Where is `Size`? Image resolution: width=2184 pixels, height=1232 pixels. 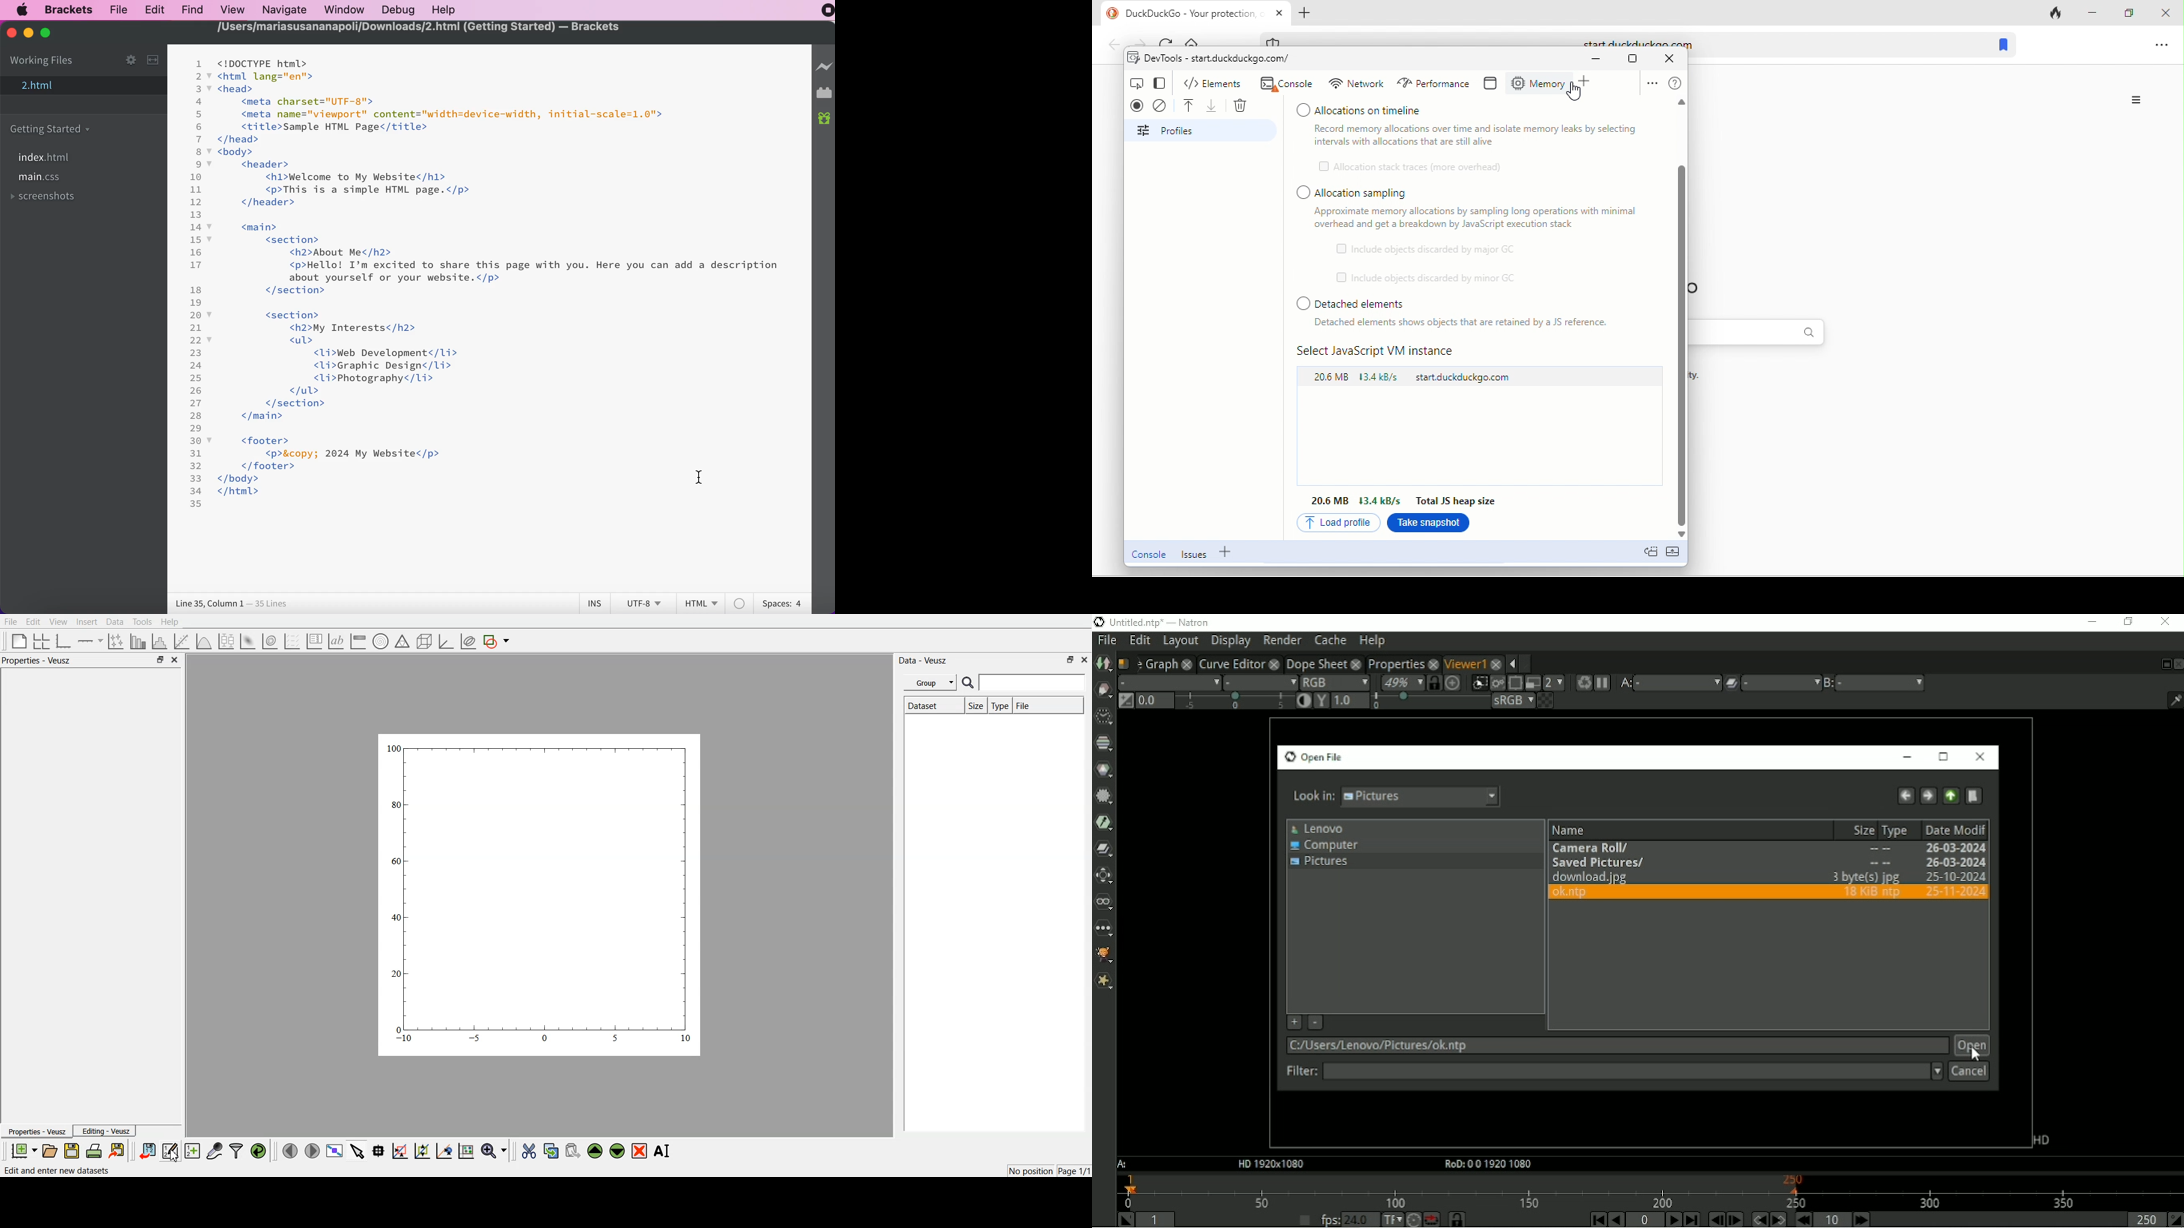
Size is located at coordinates (1860, 830).